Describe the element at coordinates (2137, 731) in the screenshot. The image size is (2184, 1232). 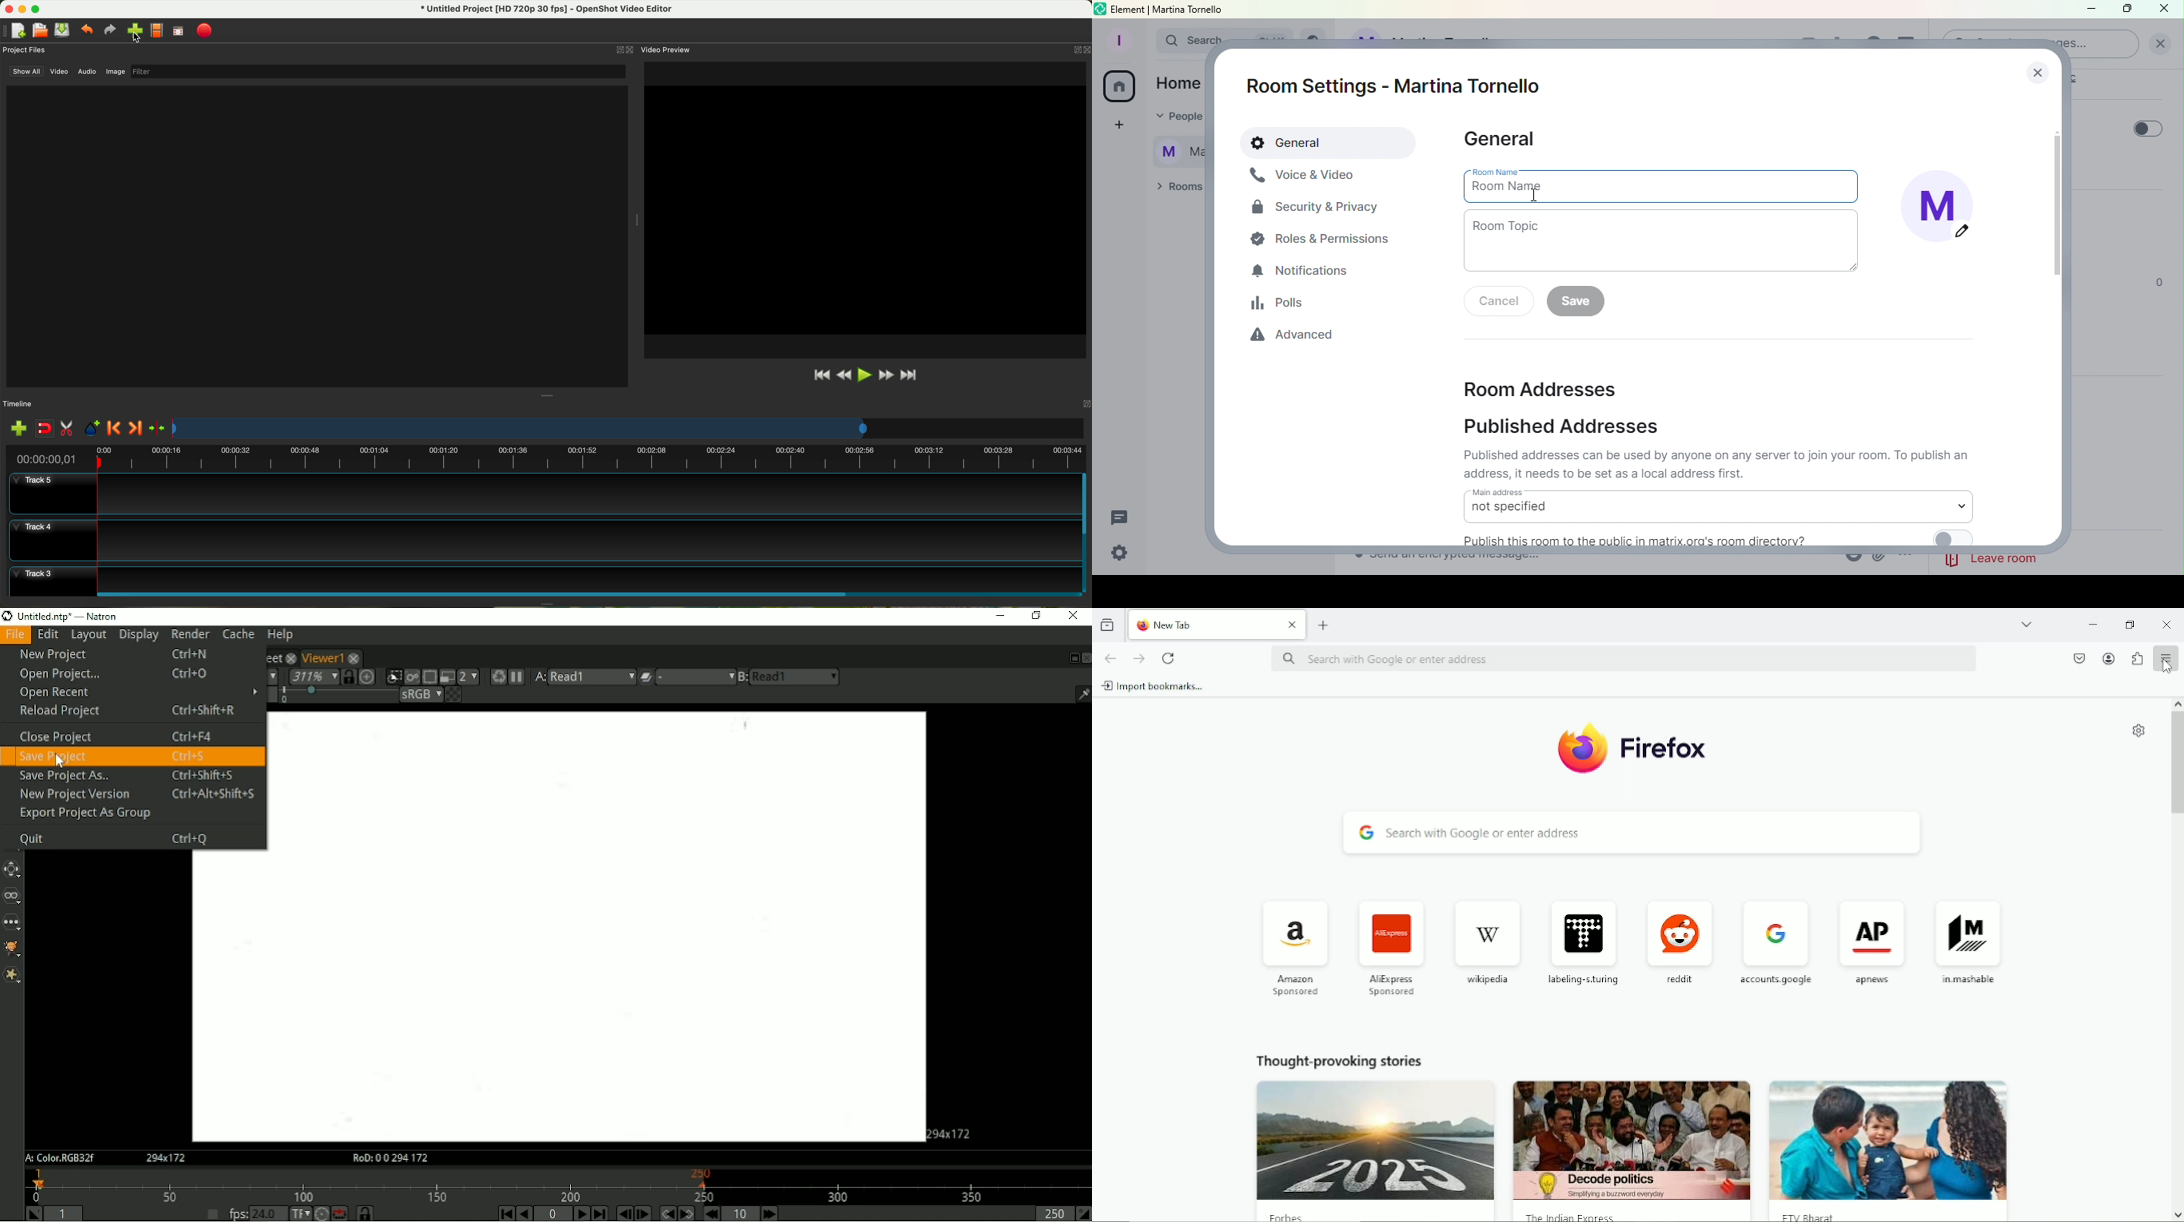
I see `customize new tab` at that location.